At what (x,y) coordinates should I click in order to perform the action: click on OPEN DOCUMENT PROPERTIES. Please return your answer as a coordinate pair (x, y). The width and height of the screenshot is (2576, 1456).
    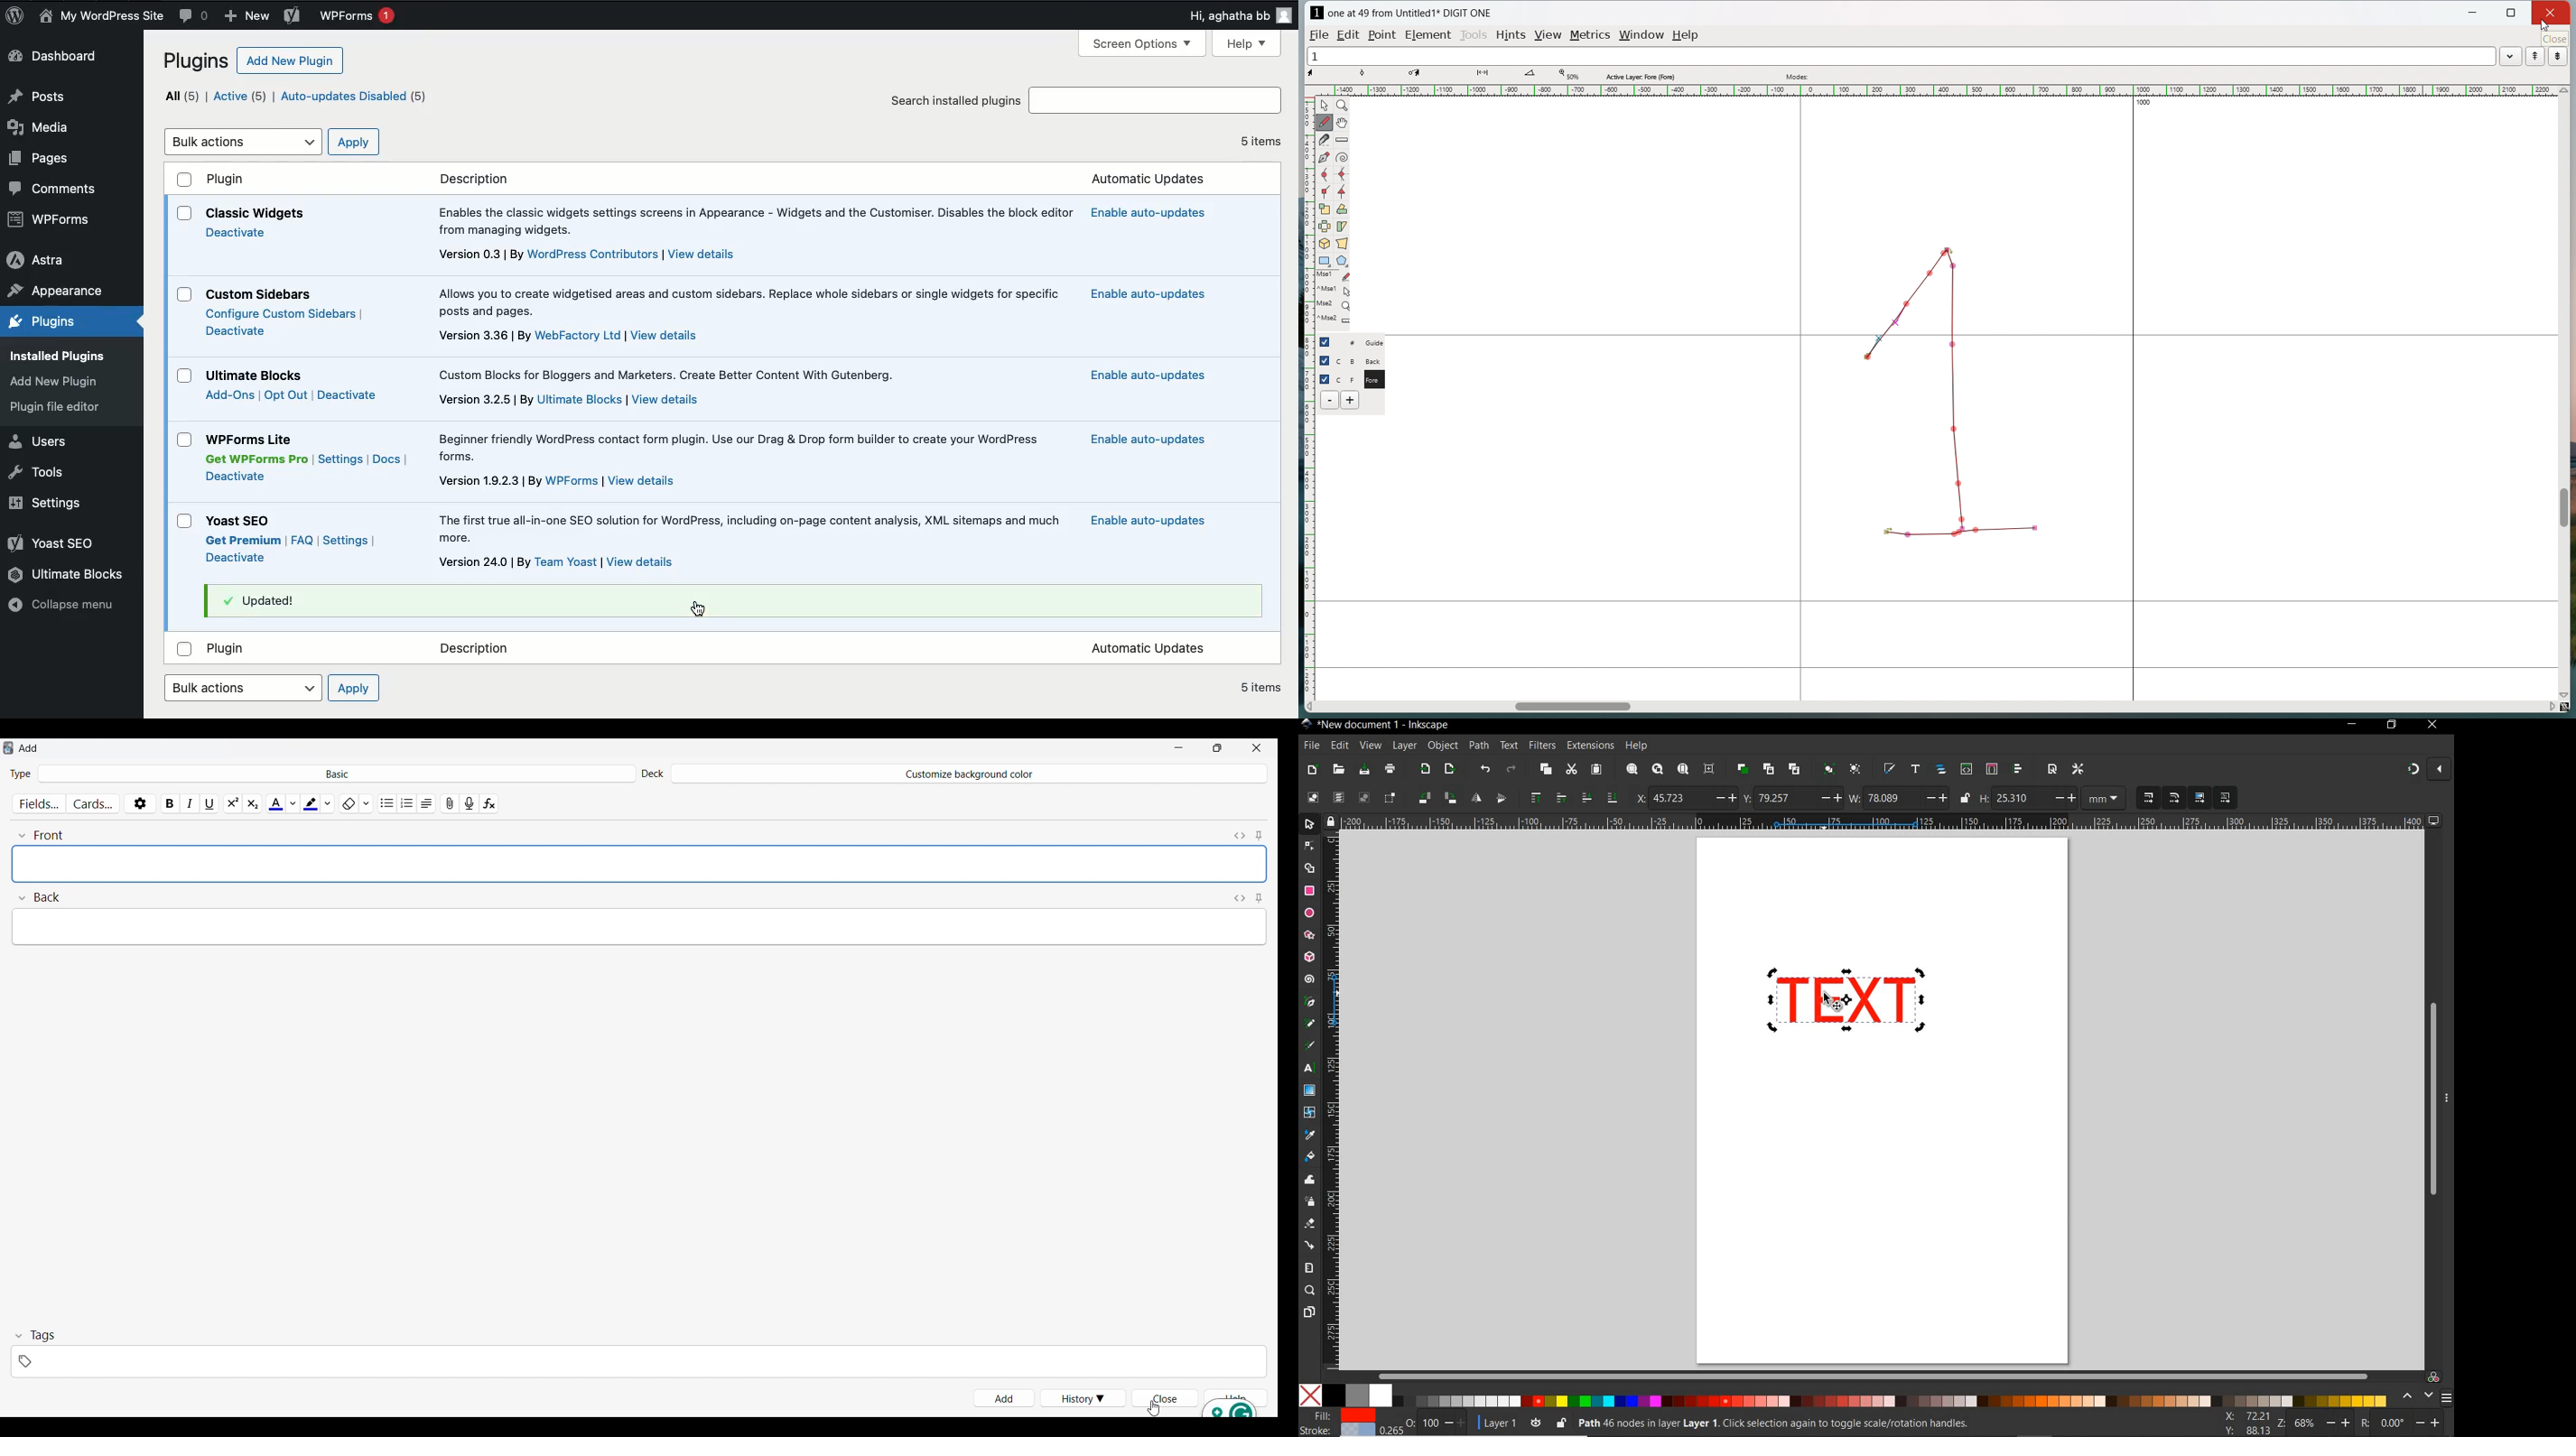
    Looking at the image, I should click on (2052, 769).